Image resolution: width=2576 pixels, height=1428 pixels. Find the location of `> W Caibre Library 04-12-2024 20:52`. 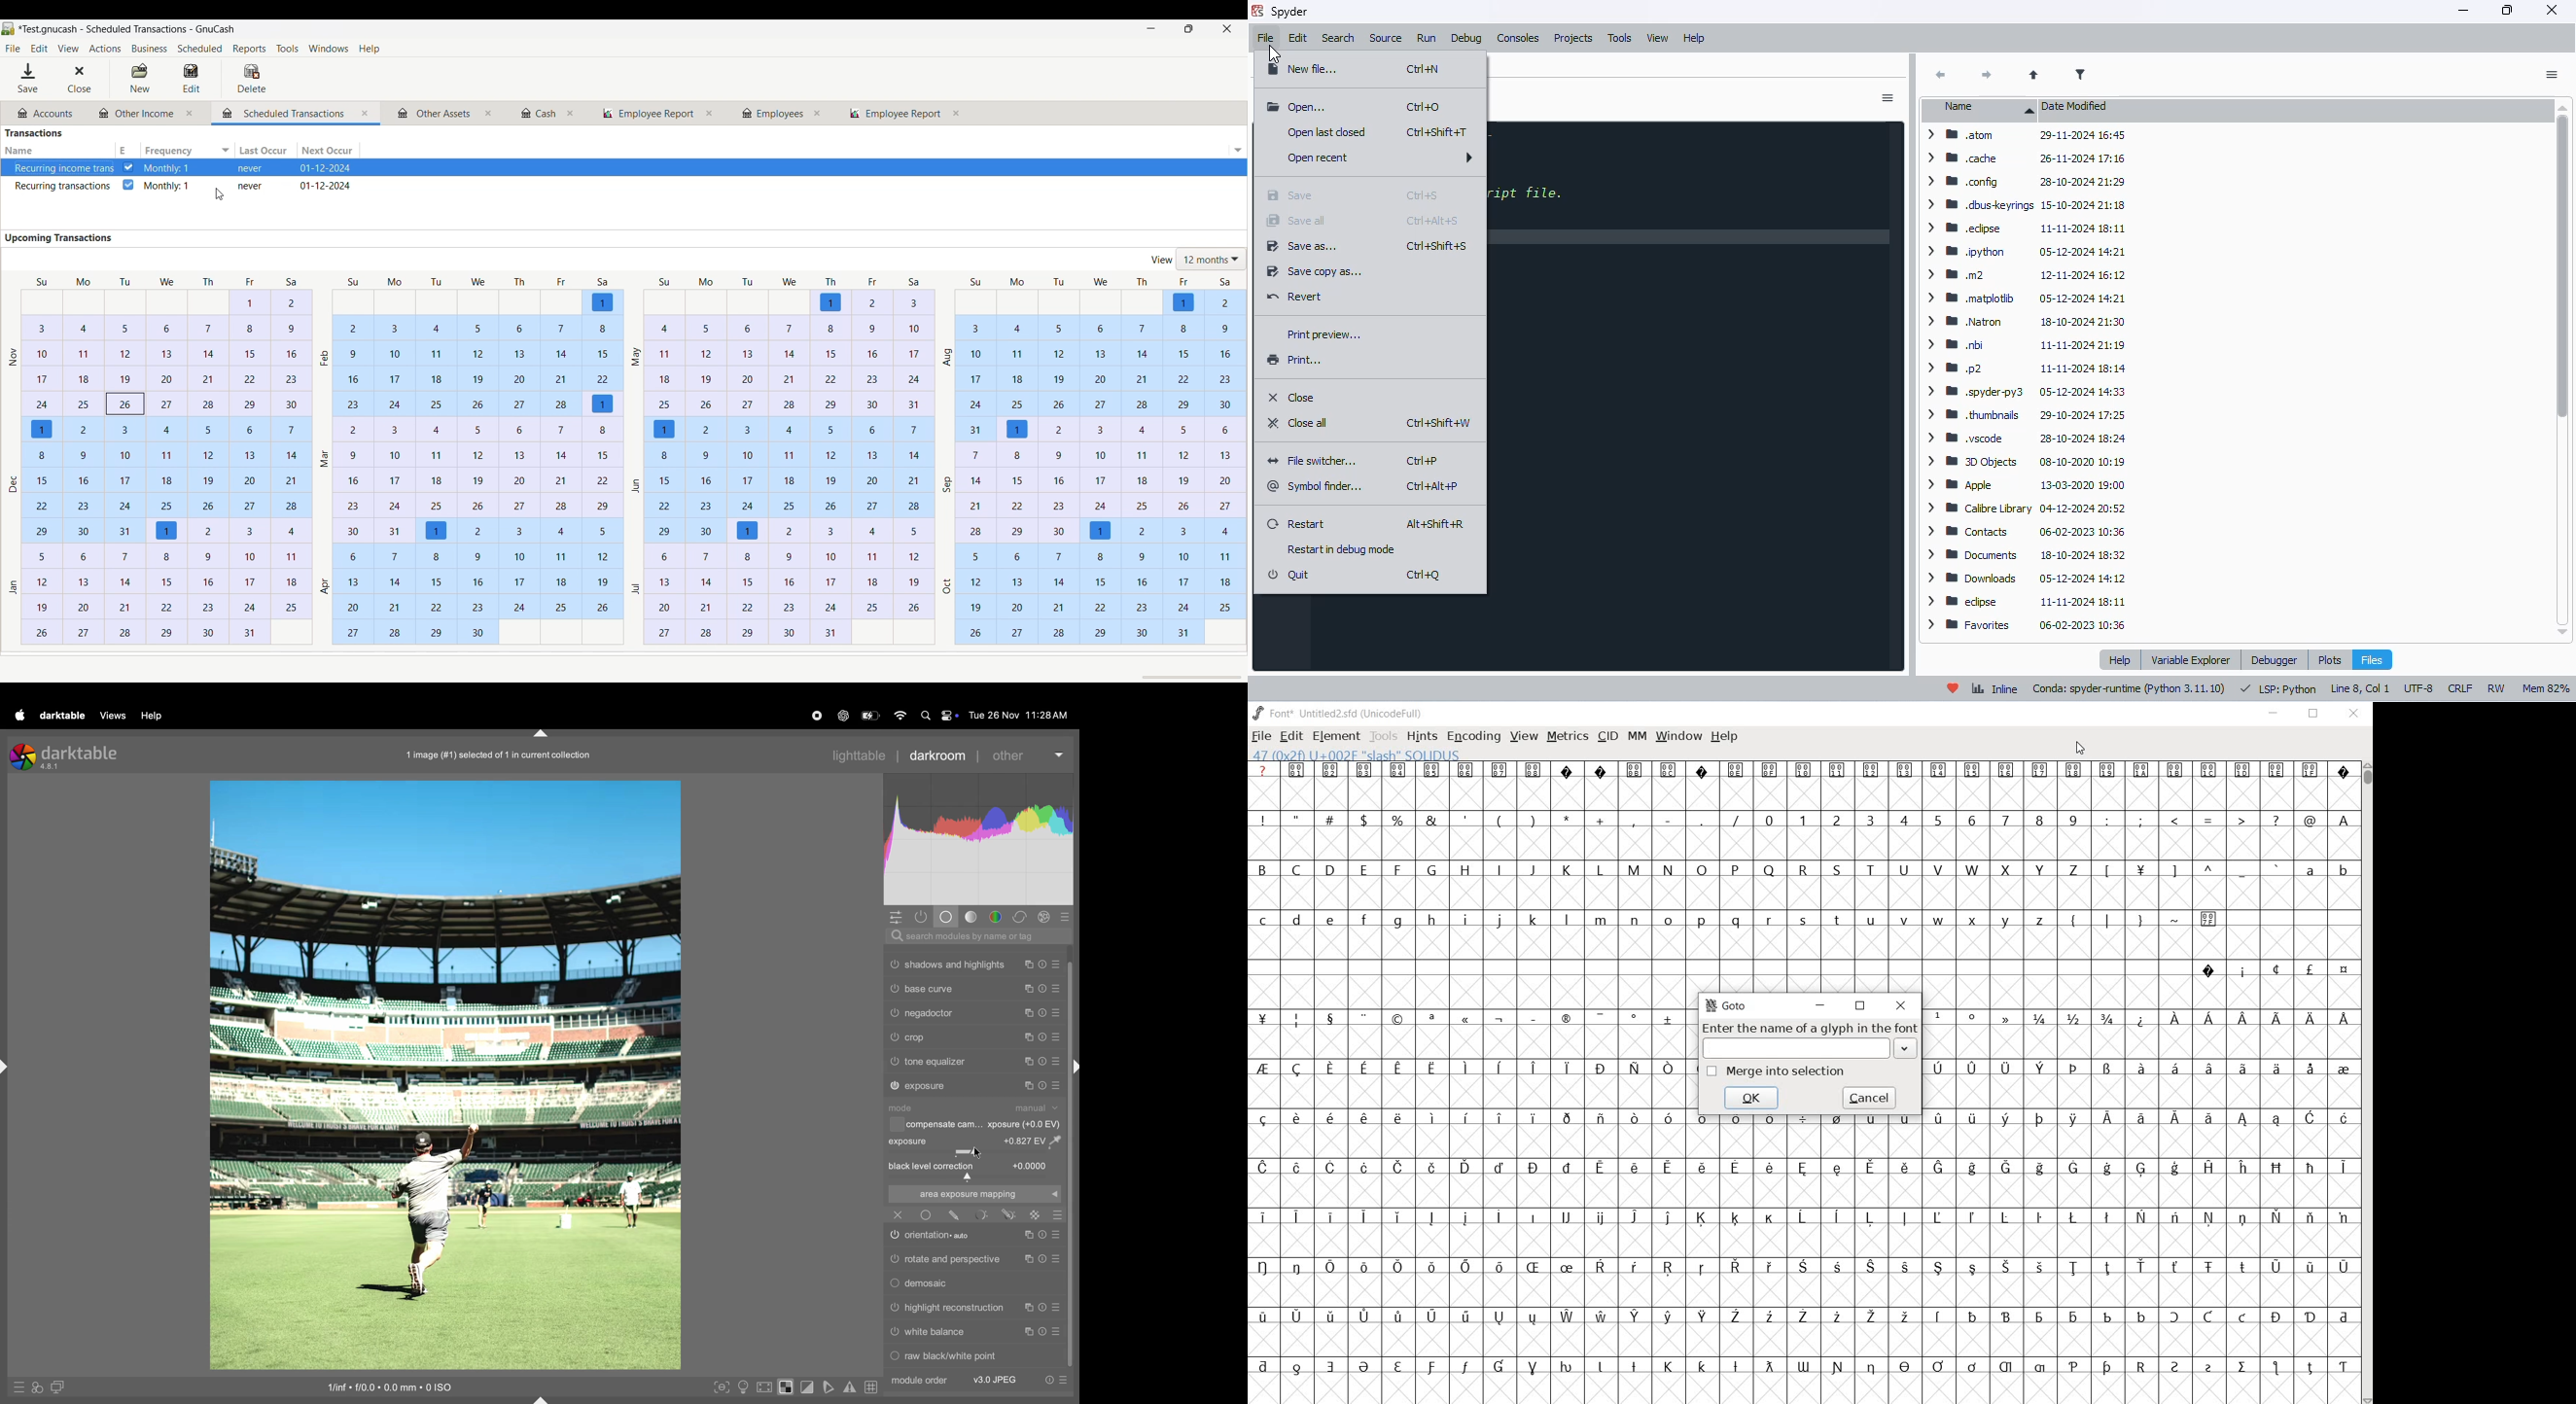

> W Caibre Library 04-12-2024 20:52 is located at coordinates (2023, 508).